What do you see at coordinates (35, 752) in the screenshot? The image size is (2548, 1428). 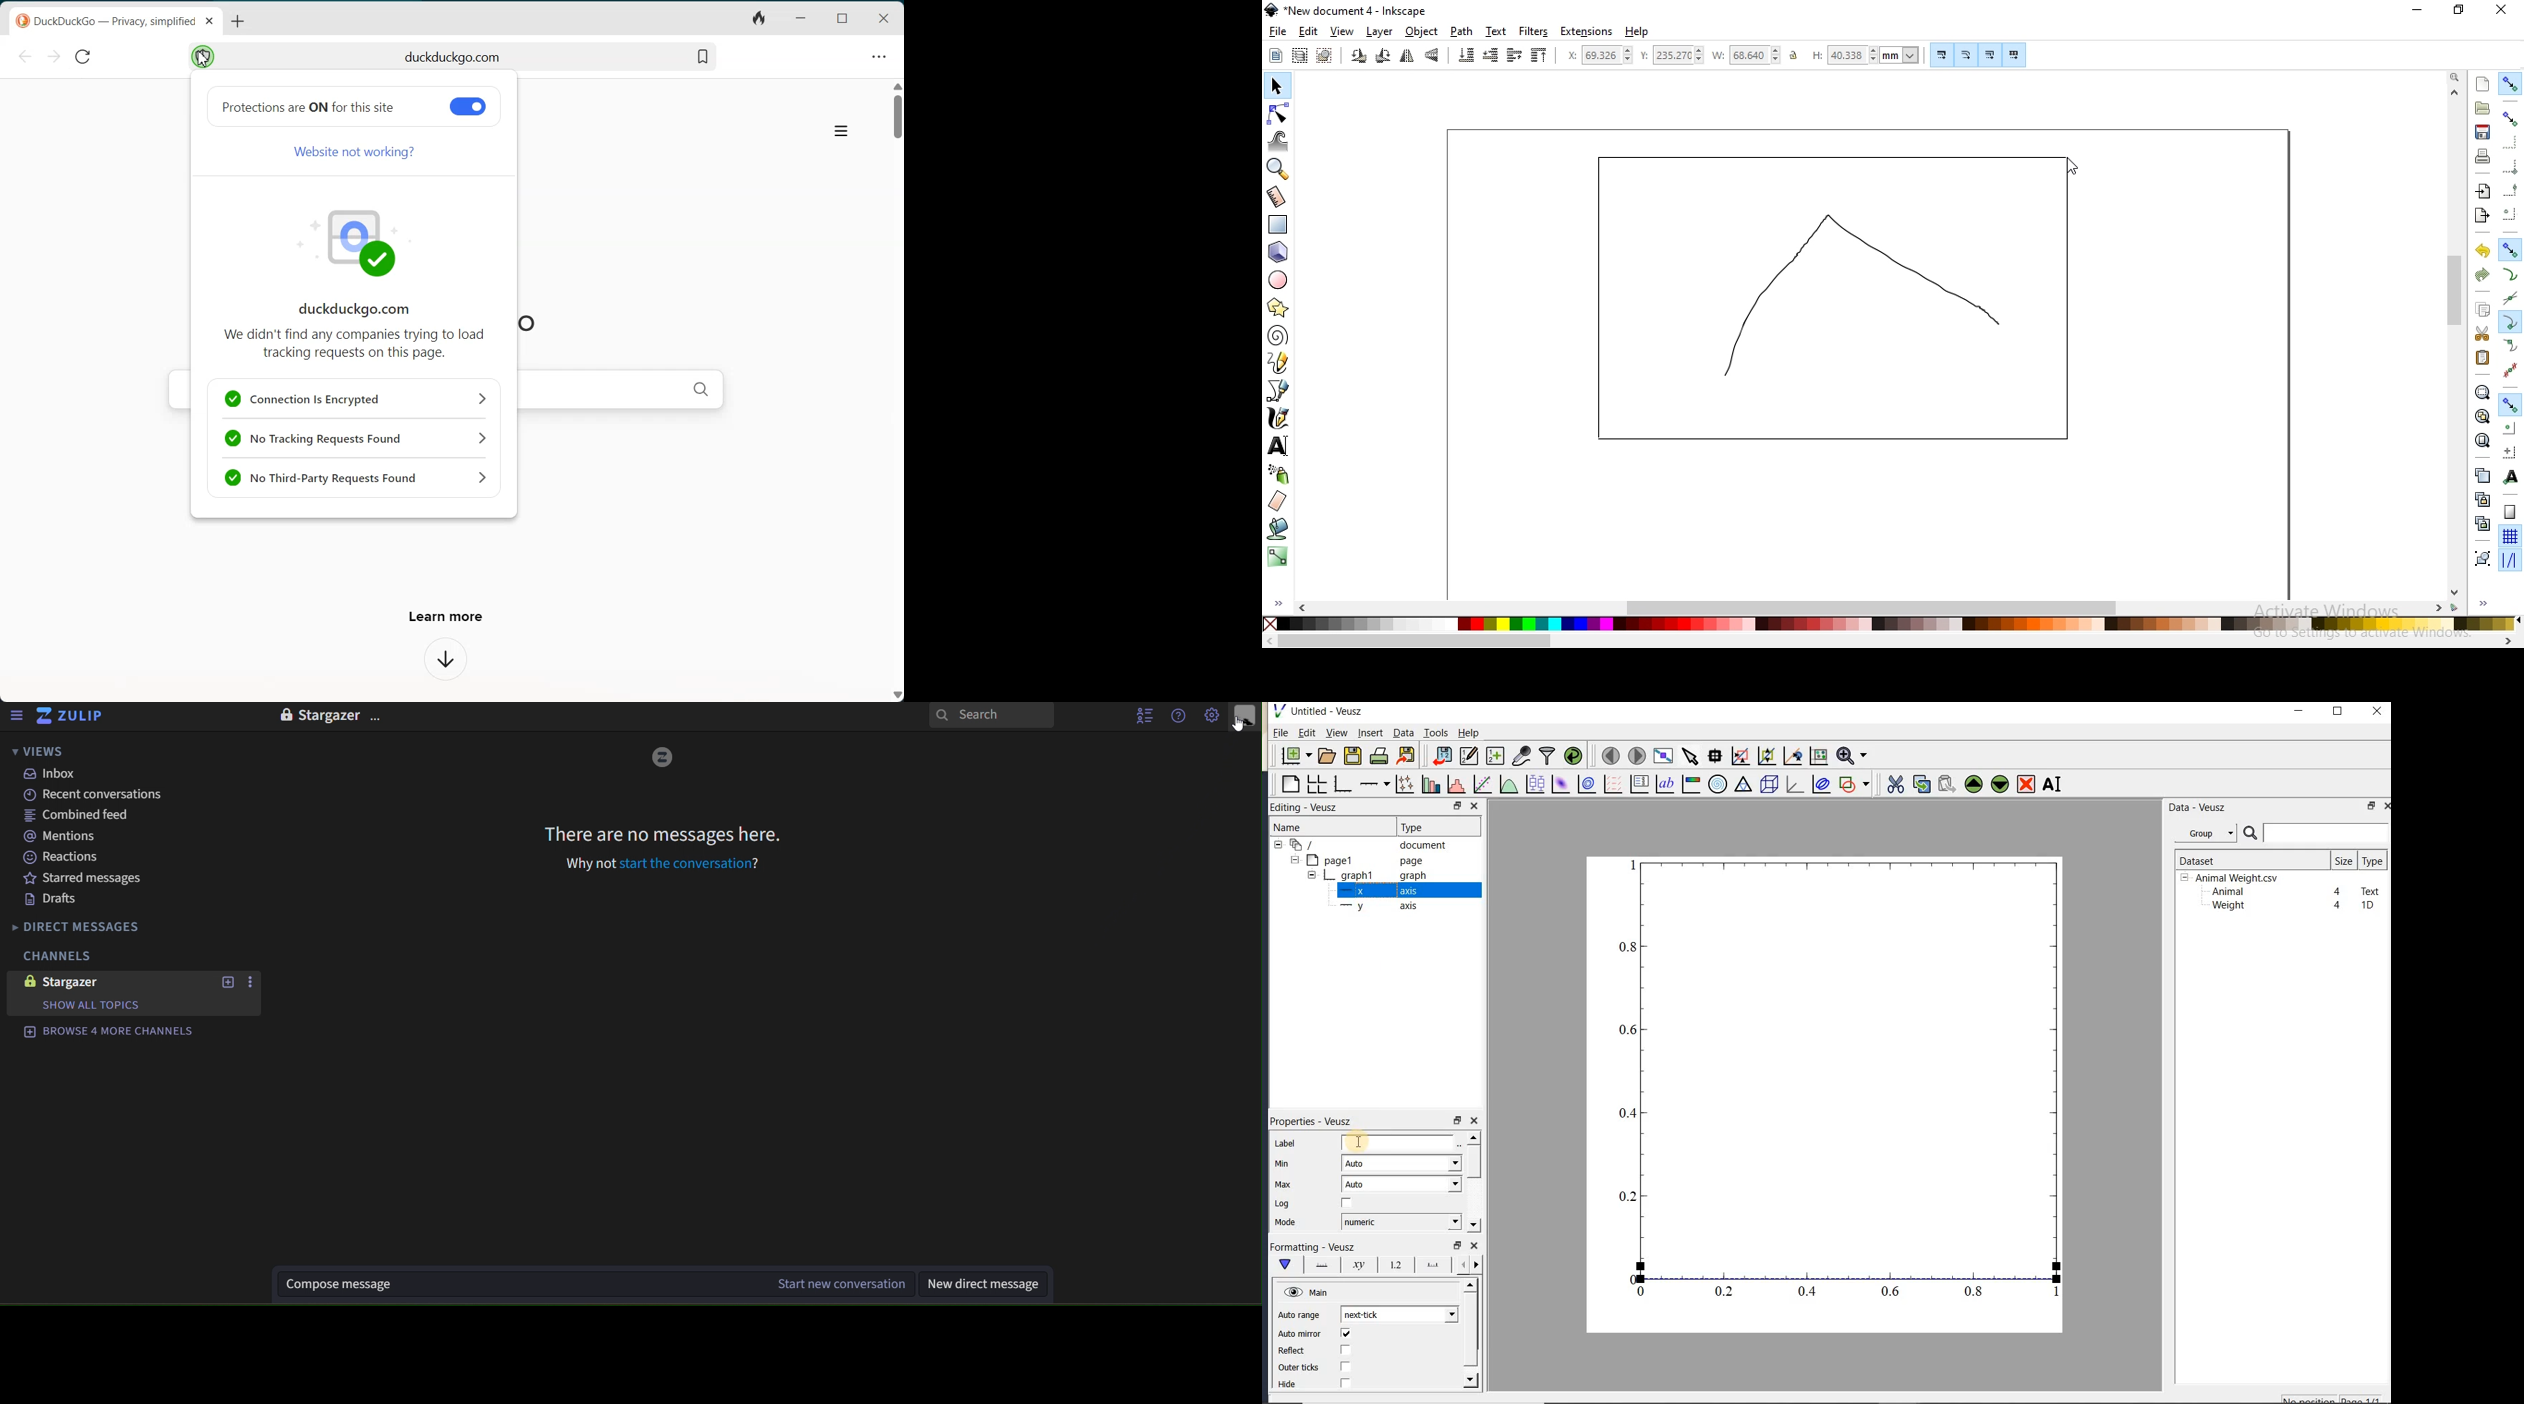 I see `views` at bounding box center [35, 752].